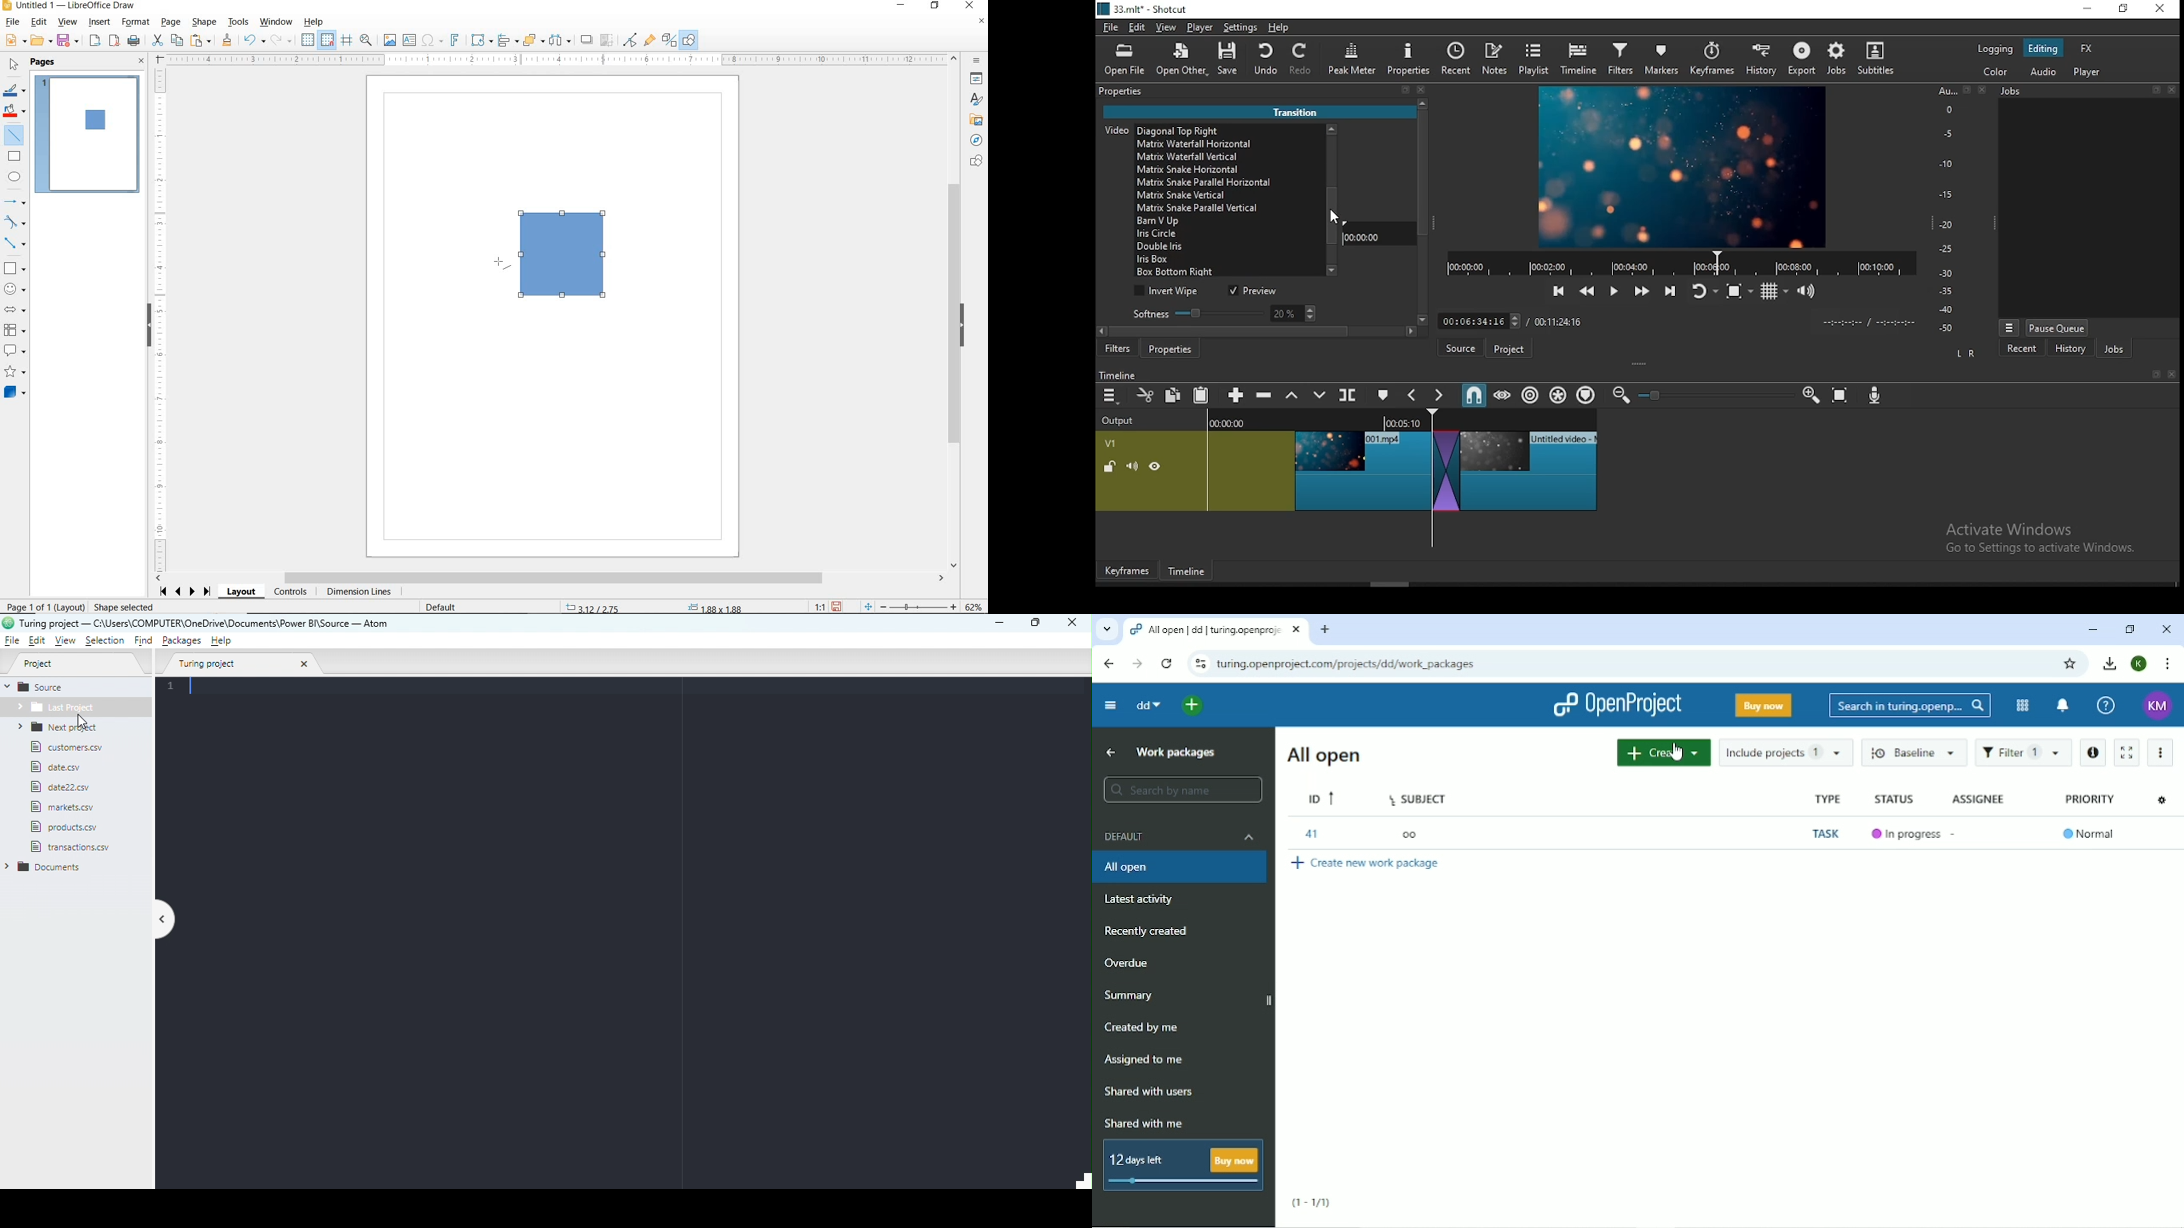 This screenshot has height=1232, width=2184. What do you see at coordinates (73, 748) in the screenshot?
I see `File` at bounding box center [73, 748].